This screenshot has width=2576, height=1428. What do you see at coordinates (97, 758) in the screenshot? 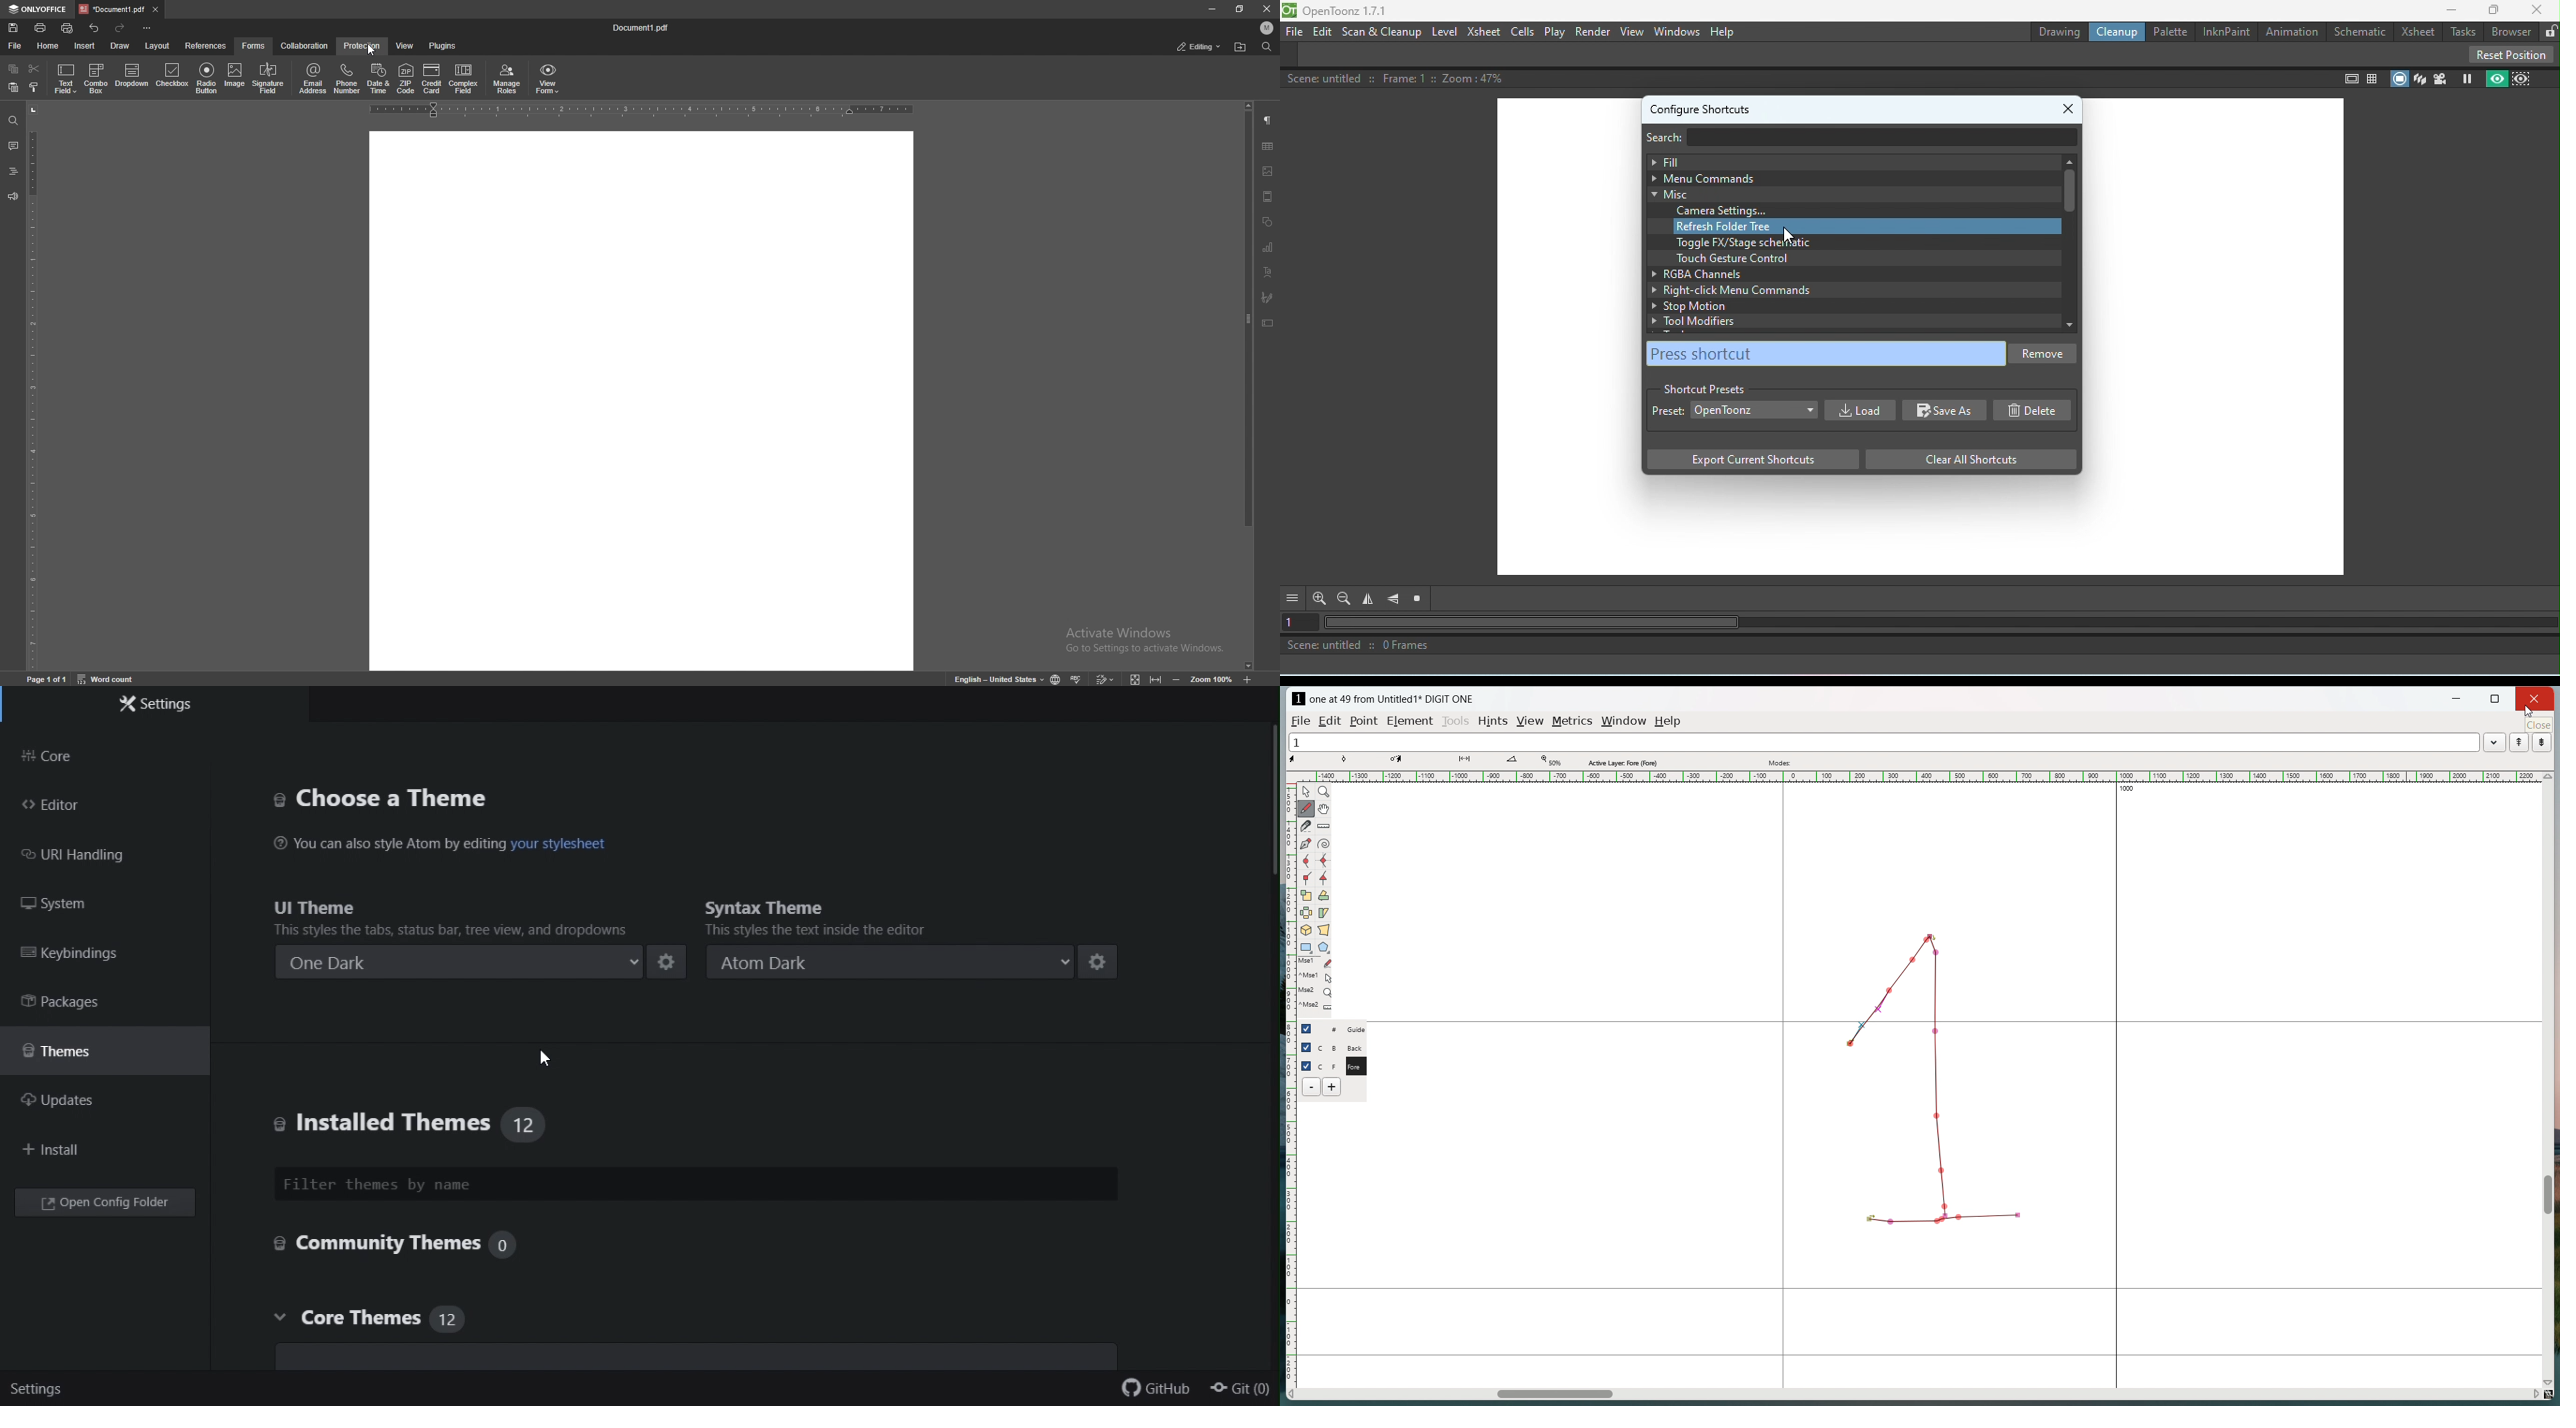
I see `Core` at bounding box center [97, 758].